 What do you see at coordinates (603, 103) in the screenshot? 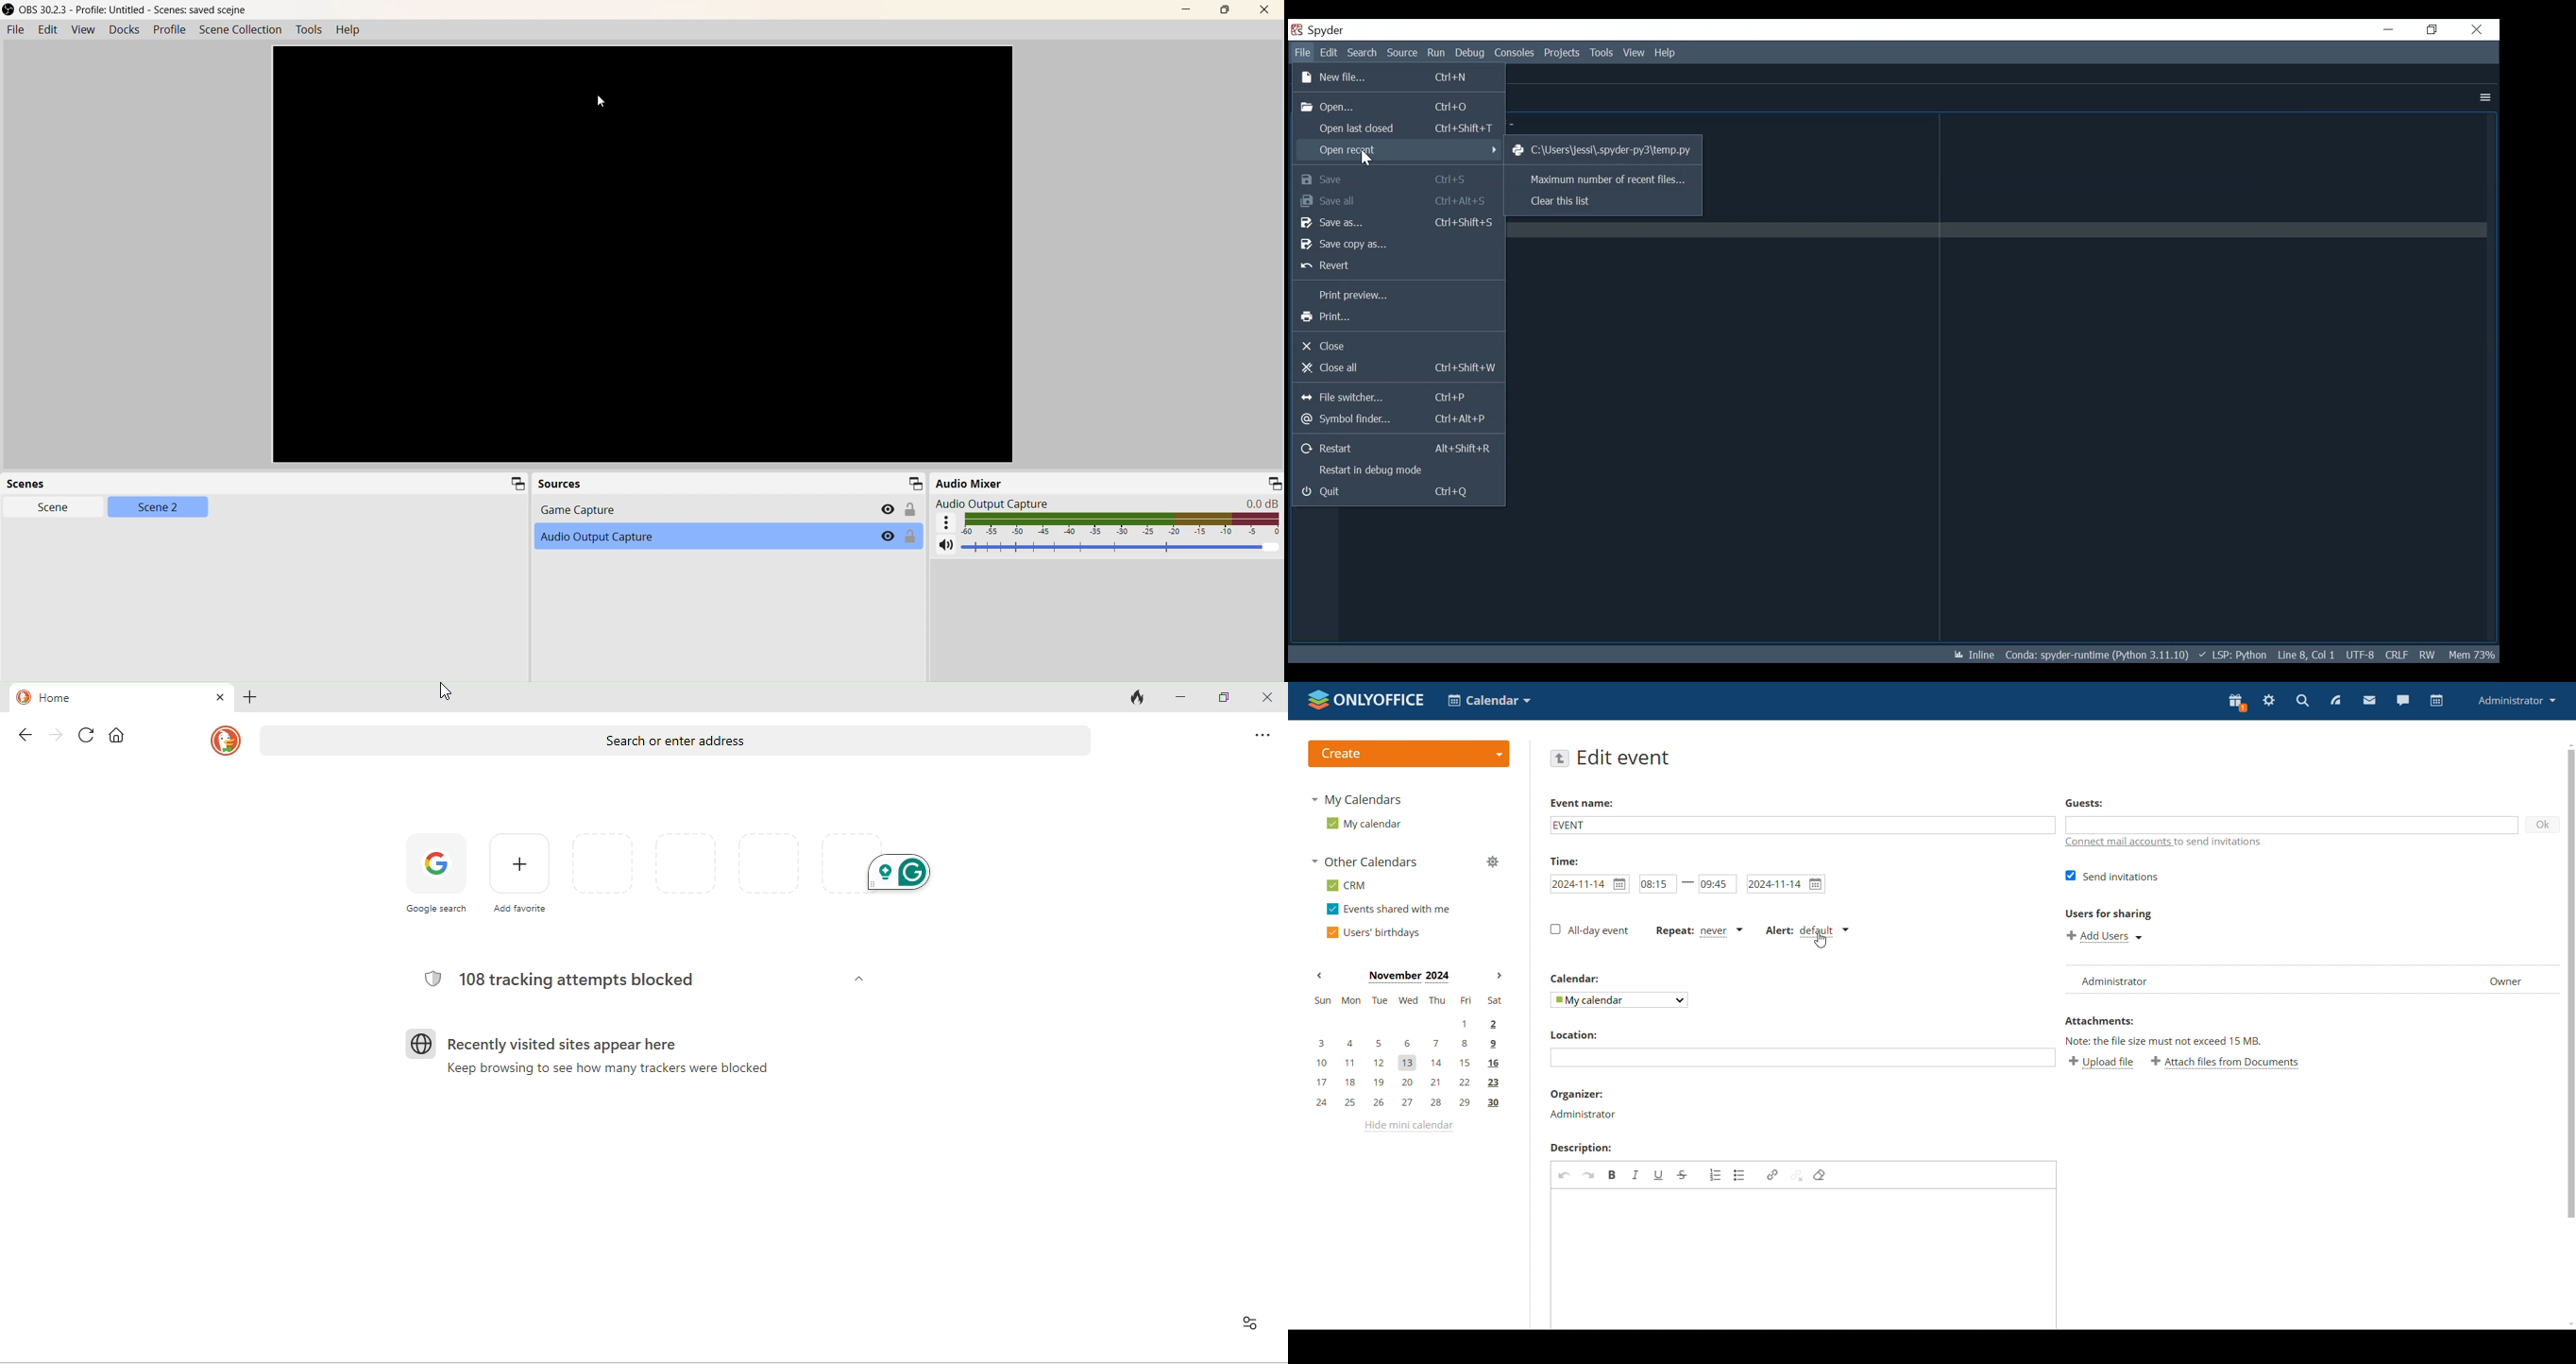
I see `Cursor` at bounding box center [603, 103].